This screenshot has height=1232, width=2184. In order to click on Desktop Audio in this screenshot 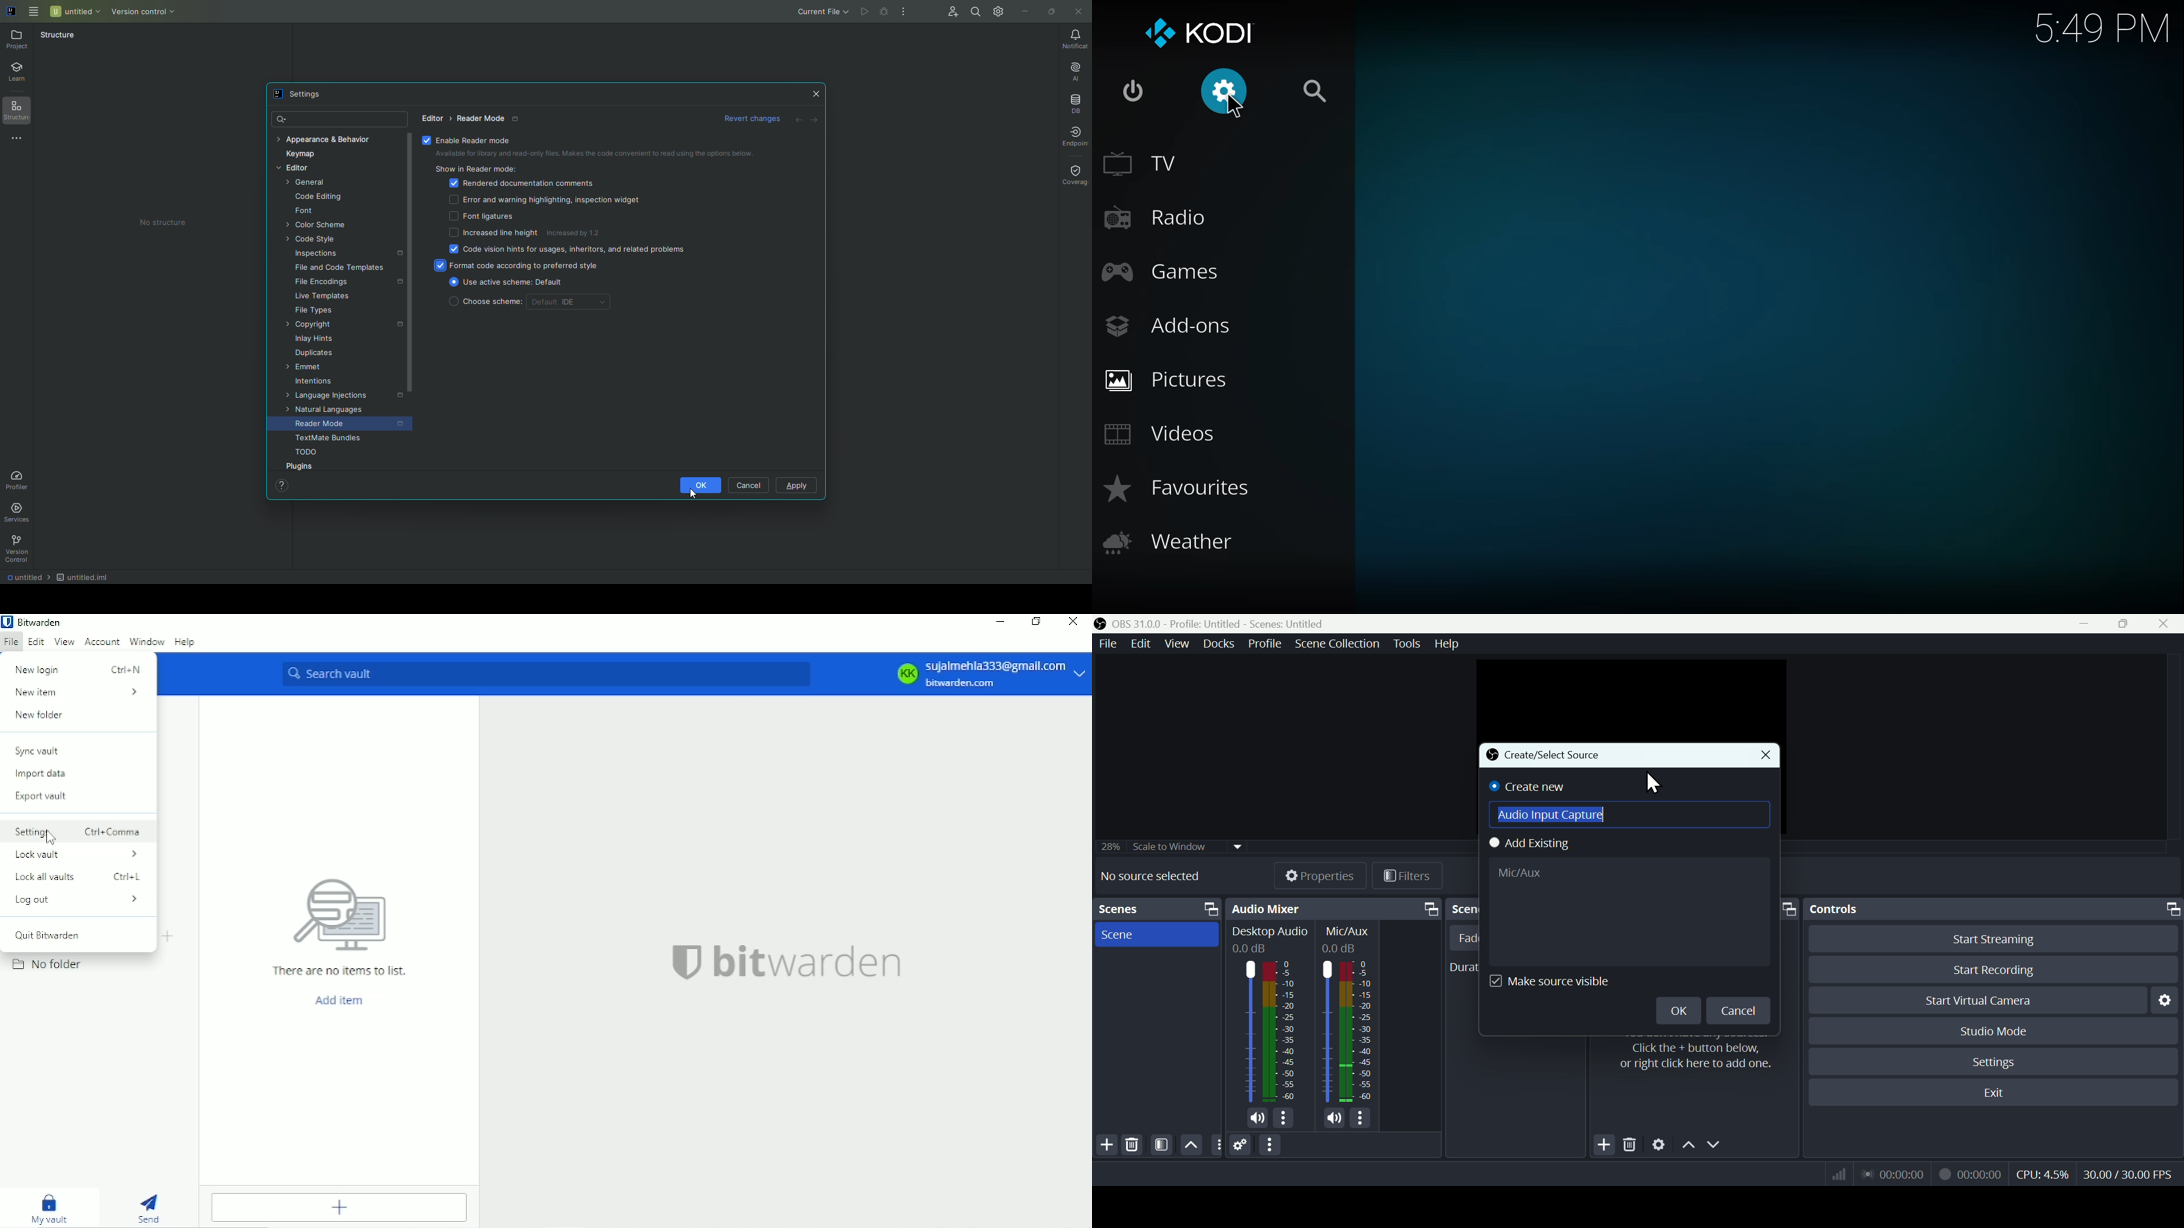, I will do `click(1247, 1032)`.